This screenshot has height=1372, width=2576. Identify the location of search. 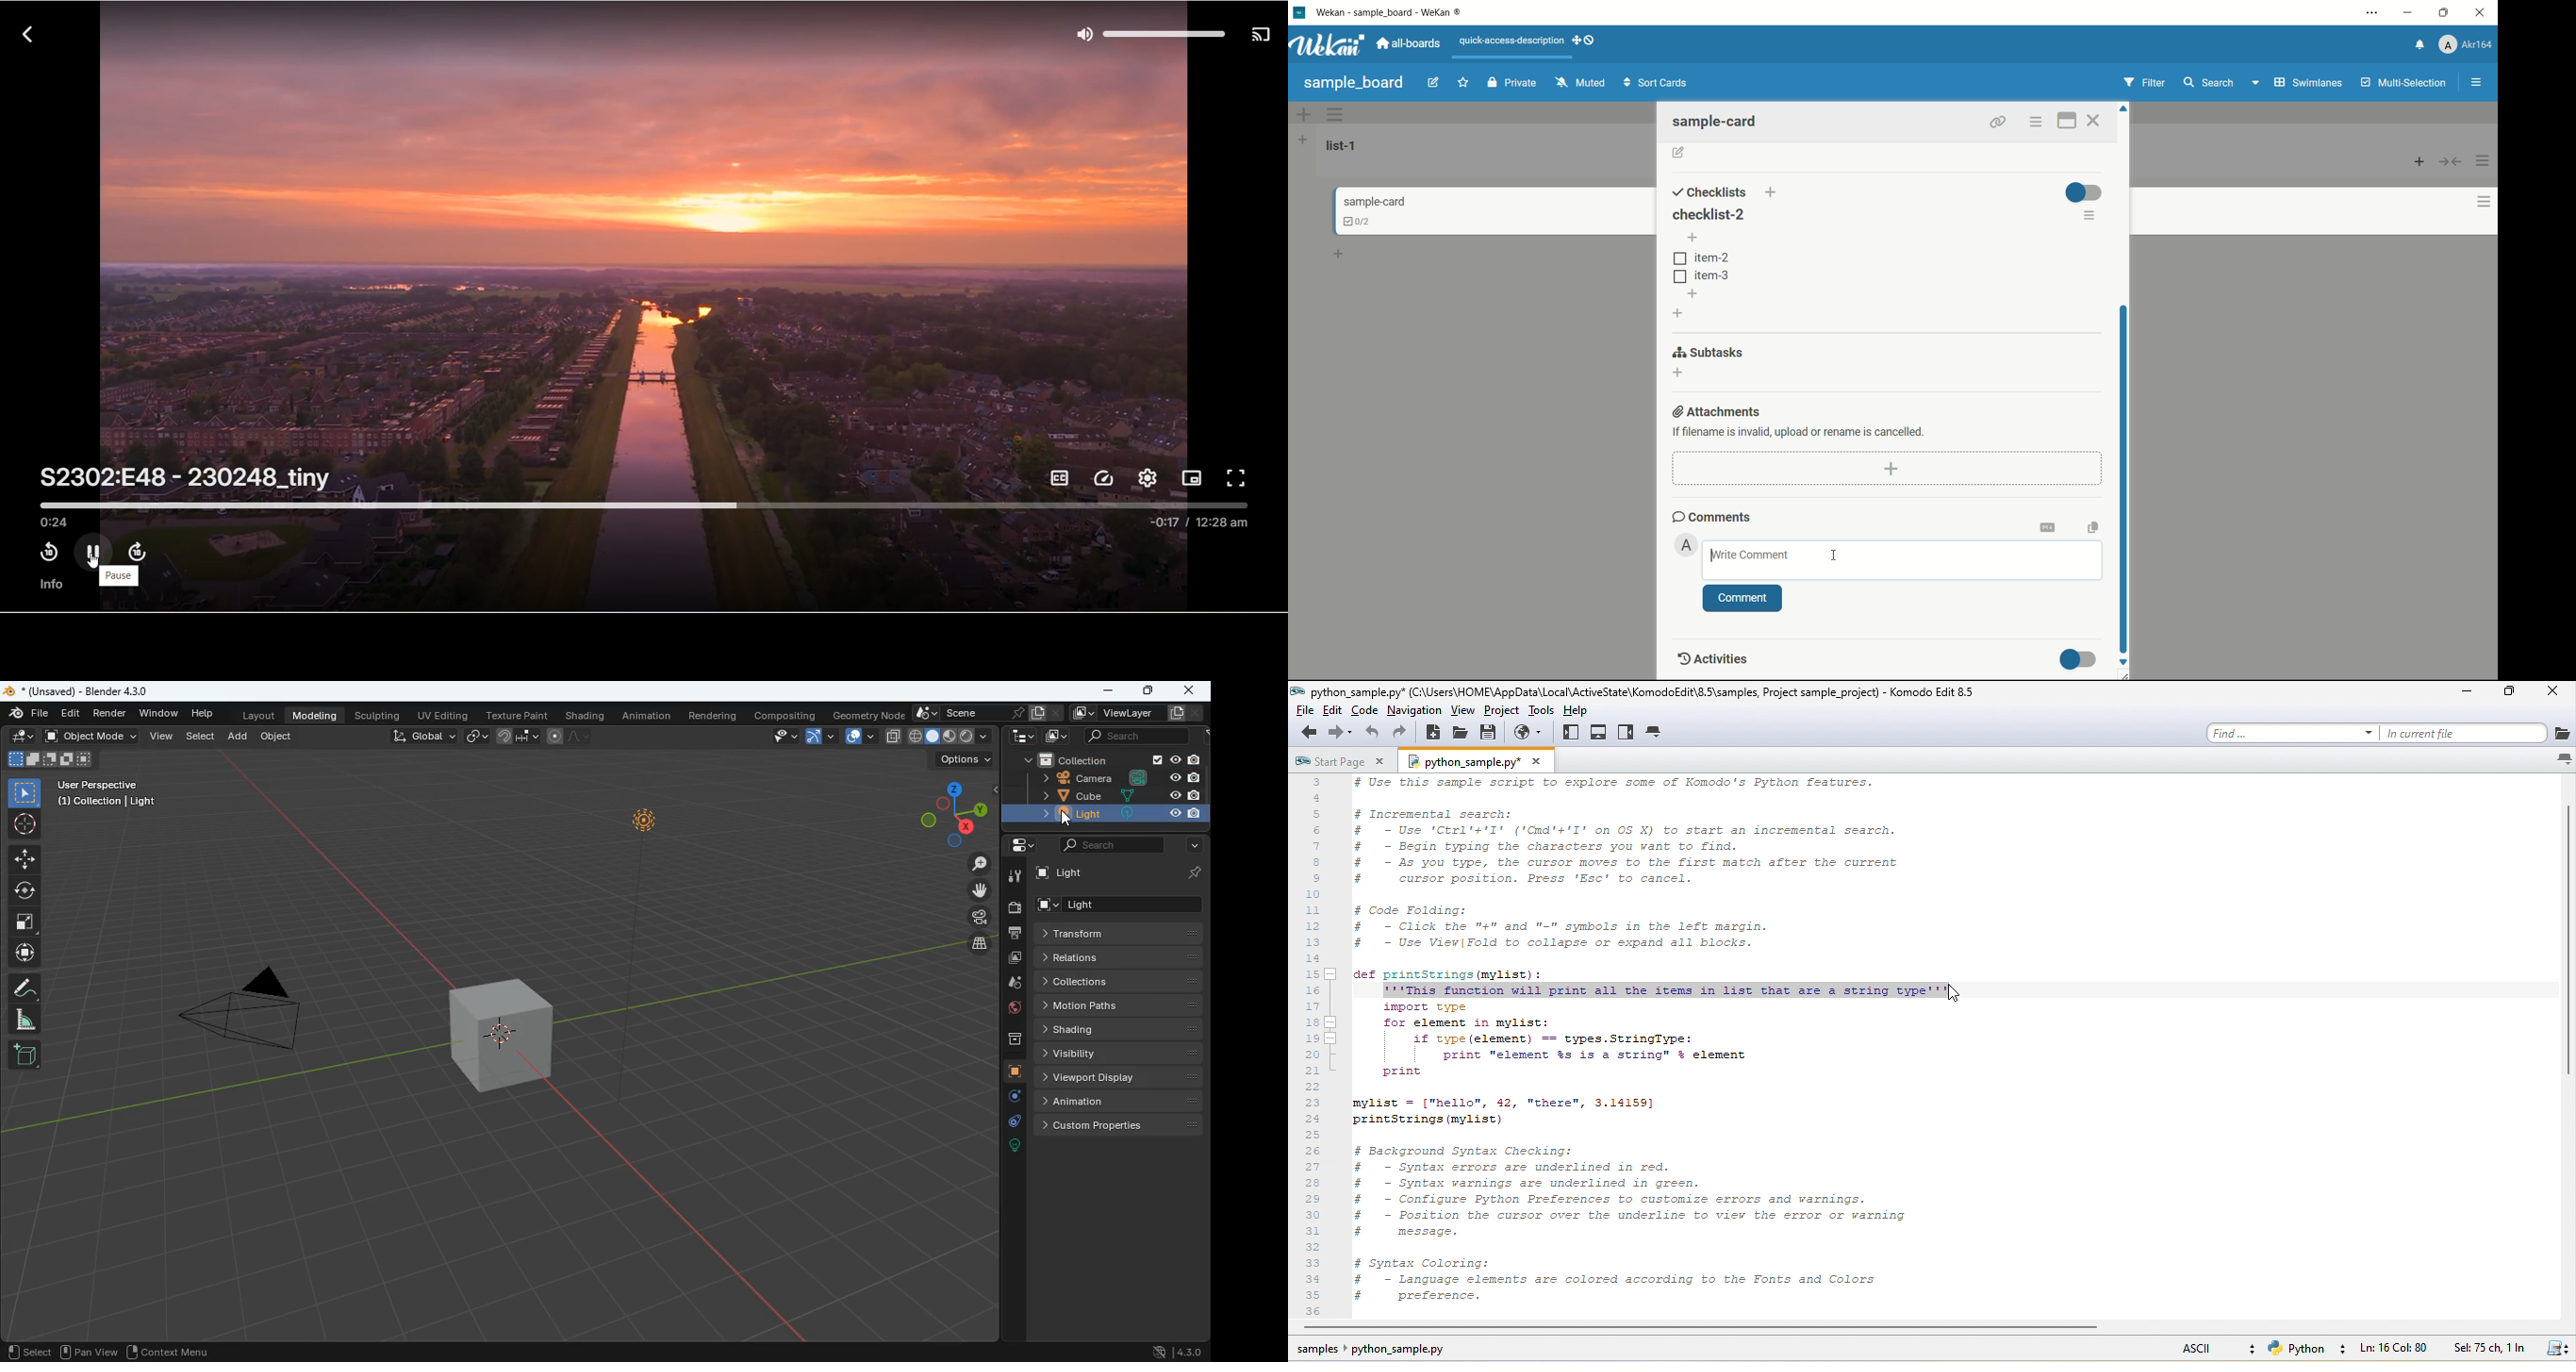
(2210, 82).